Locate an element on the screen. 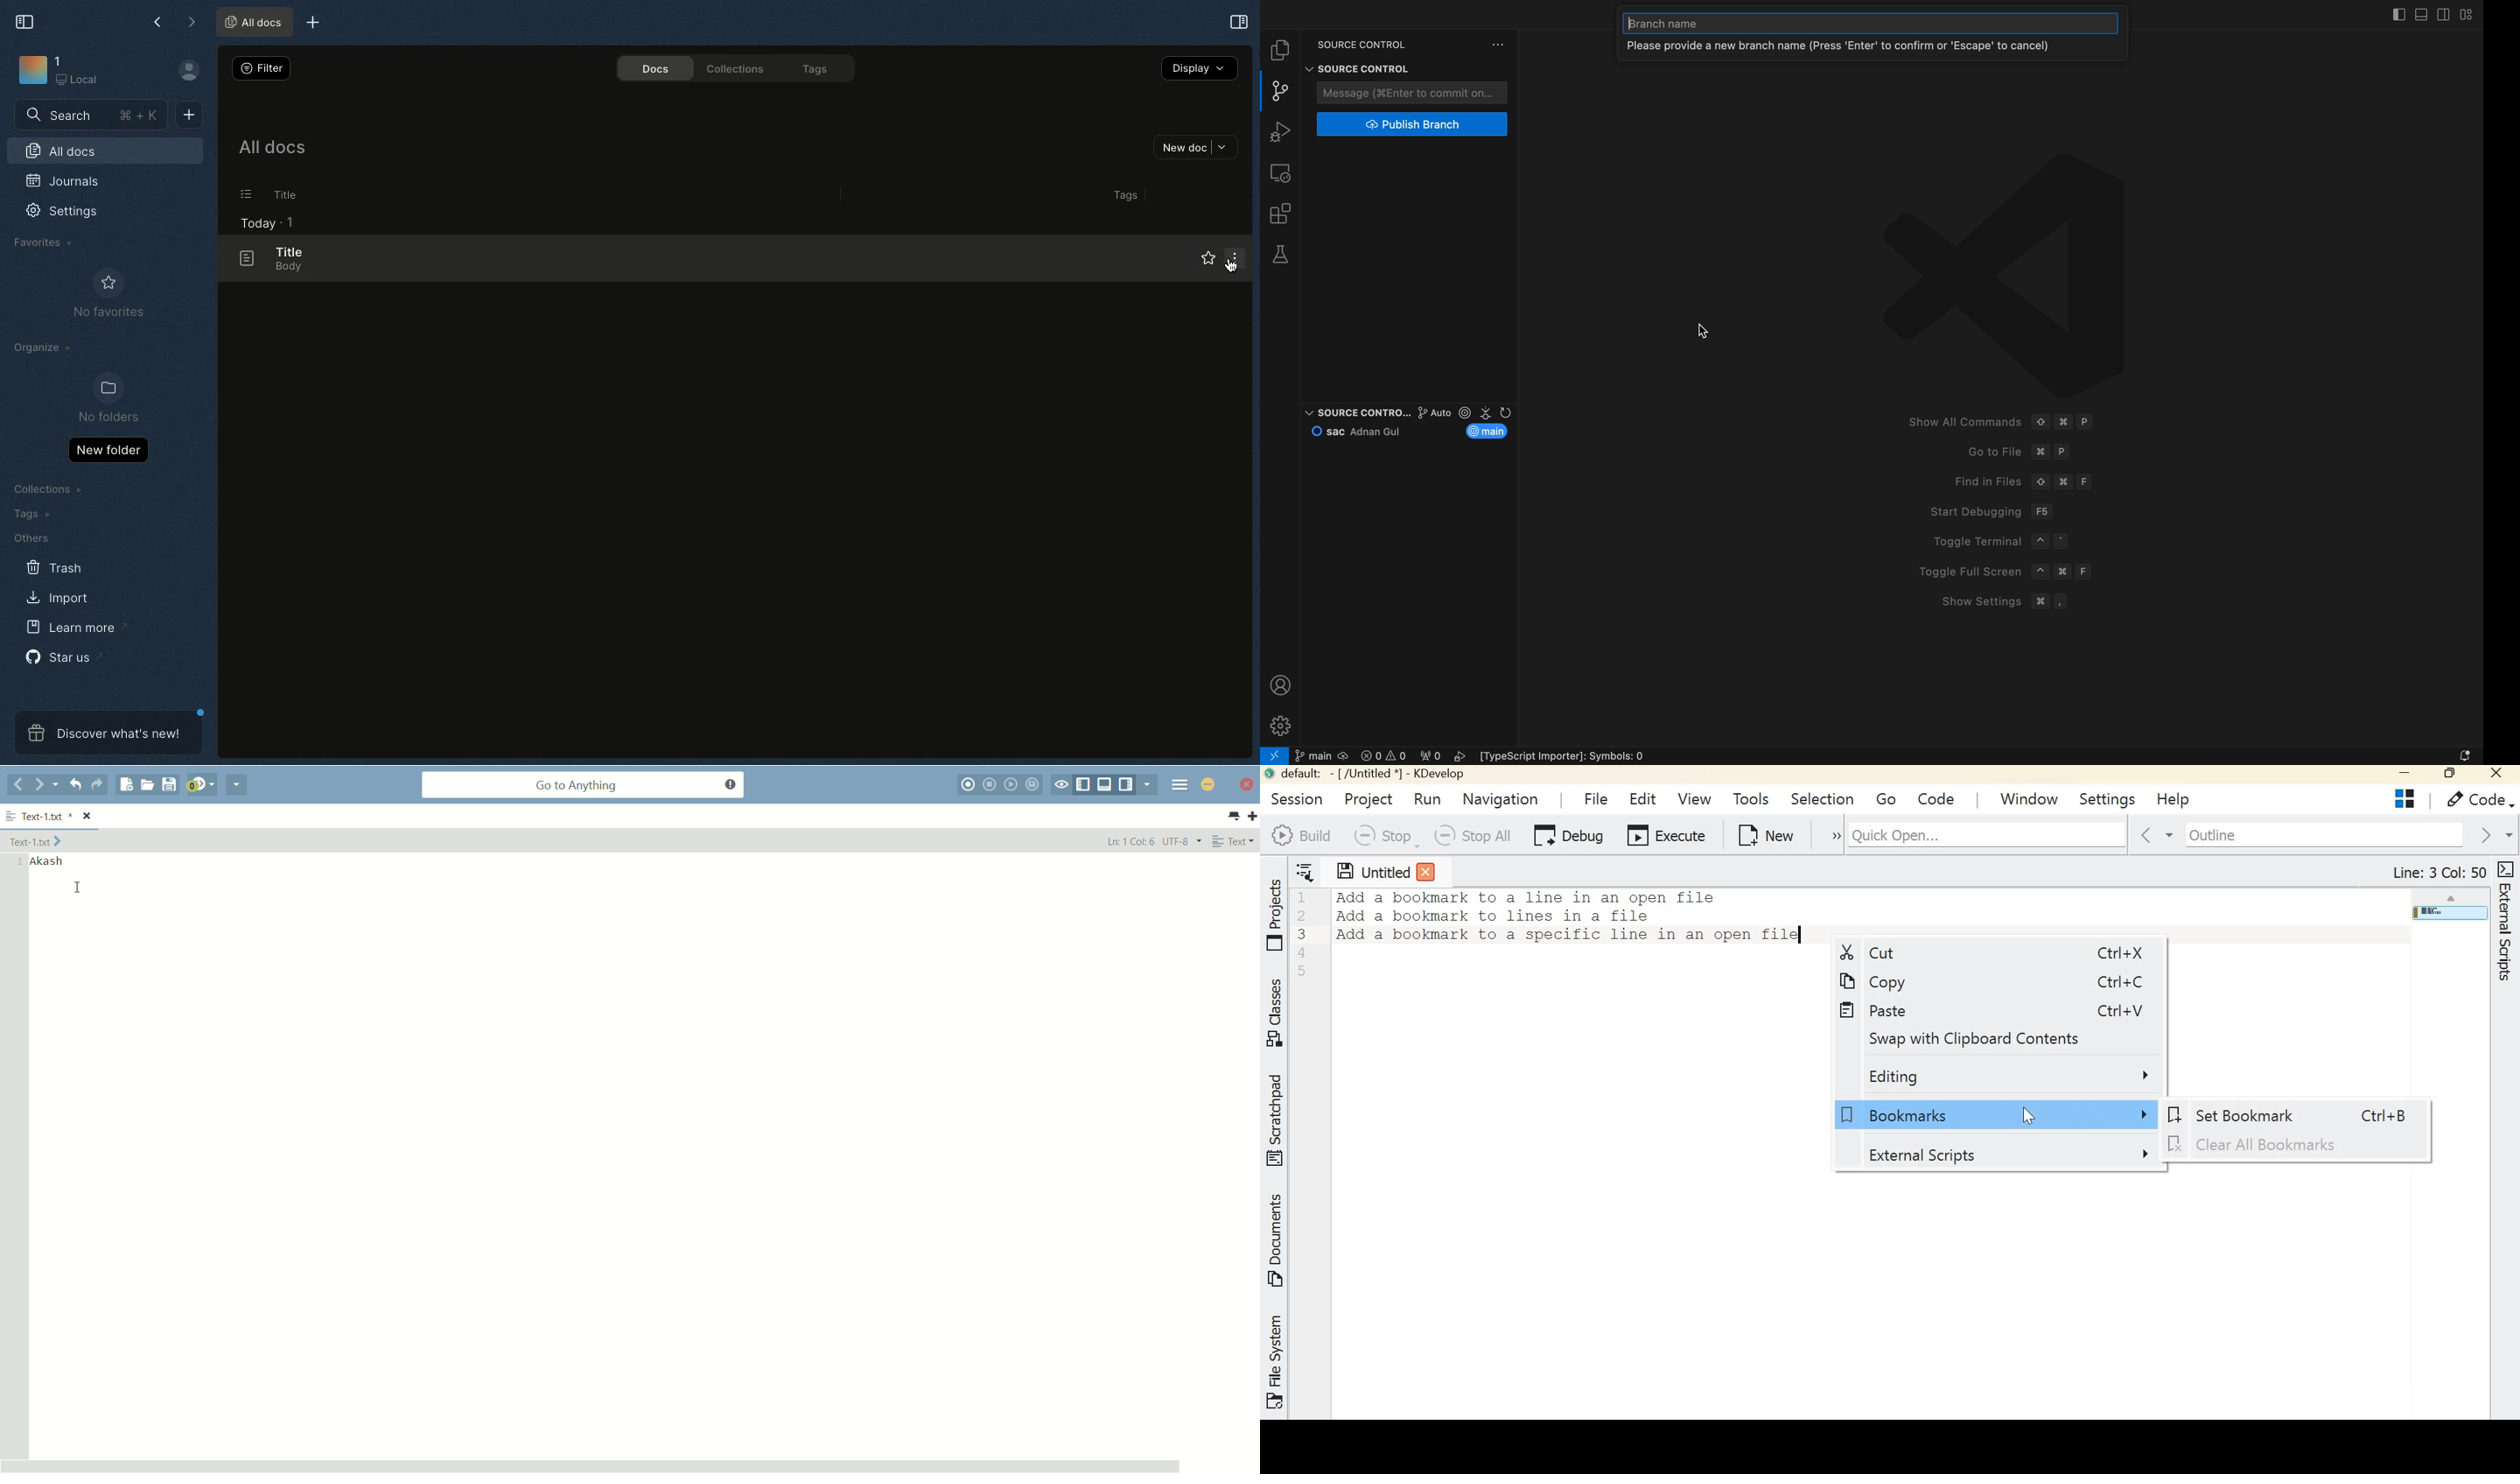 The height and width of the screenshot is (1484, 2520). Favorites is located at coordinates (44, 242).